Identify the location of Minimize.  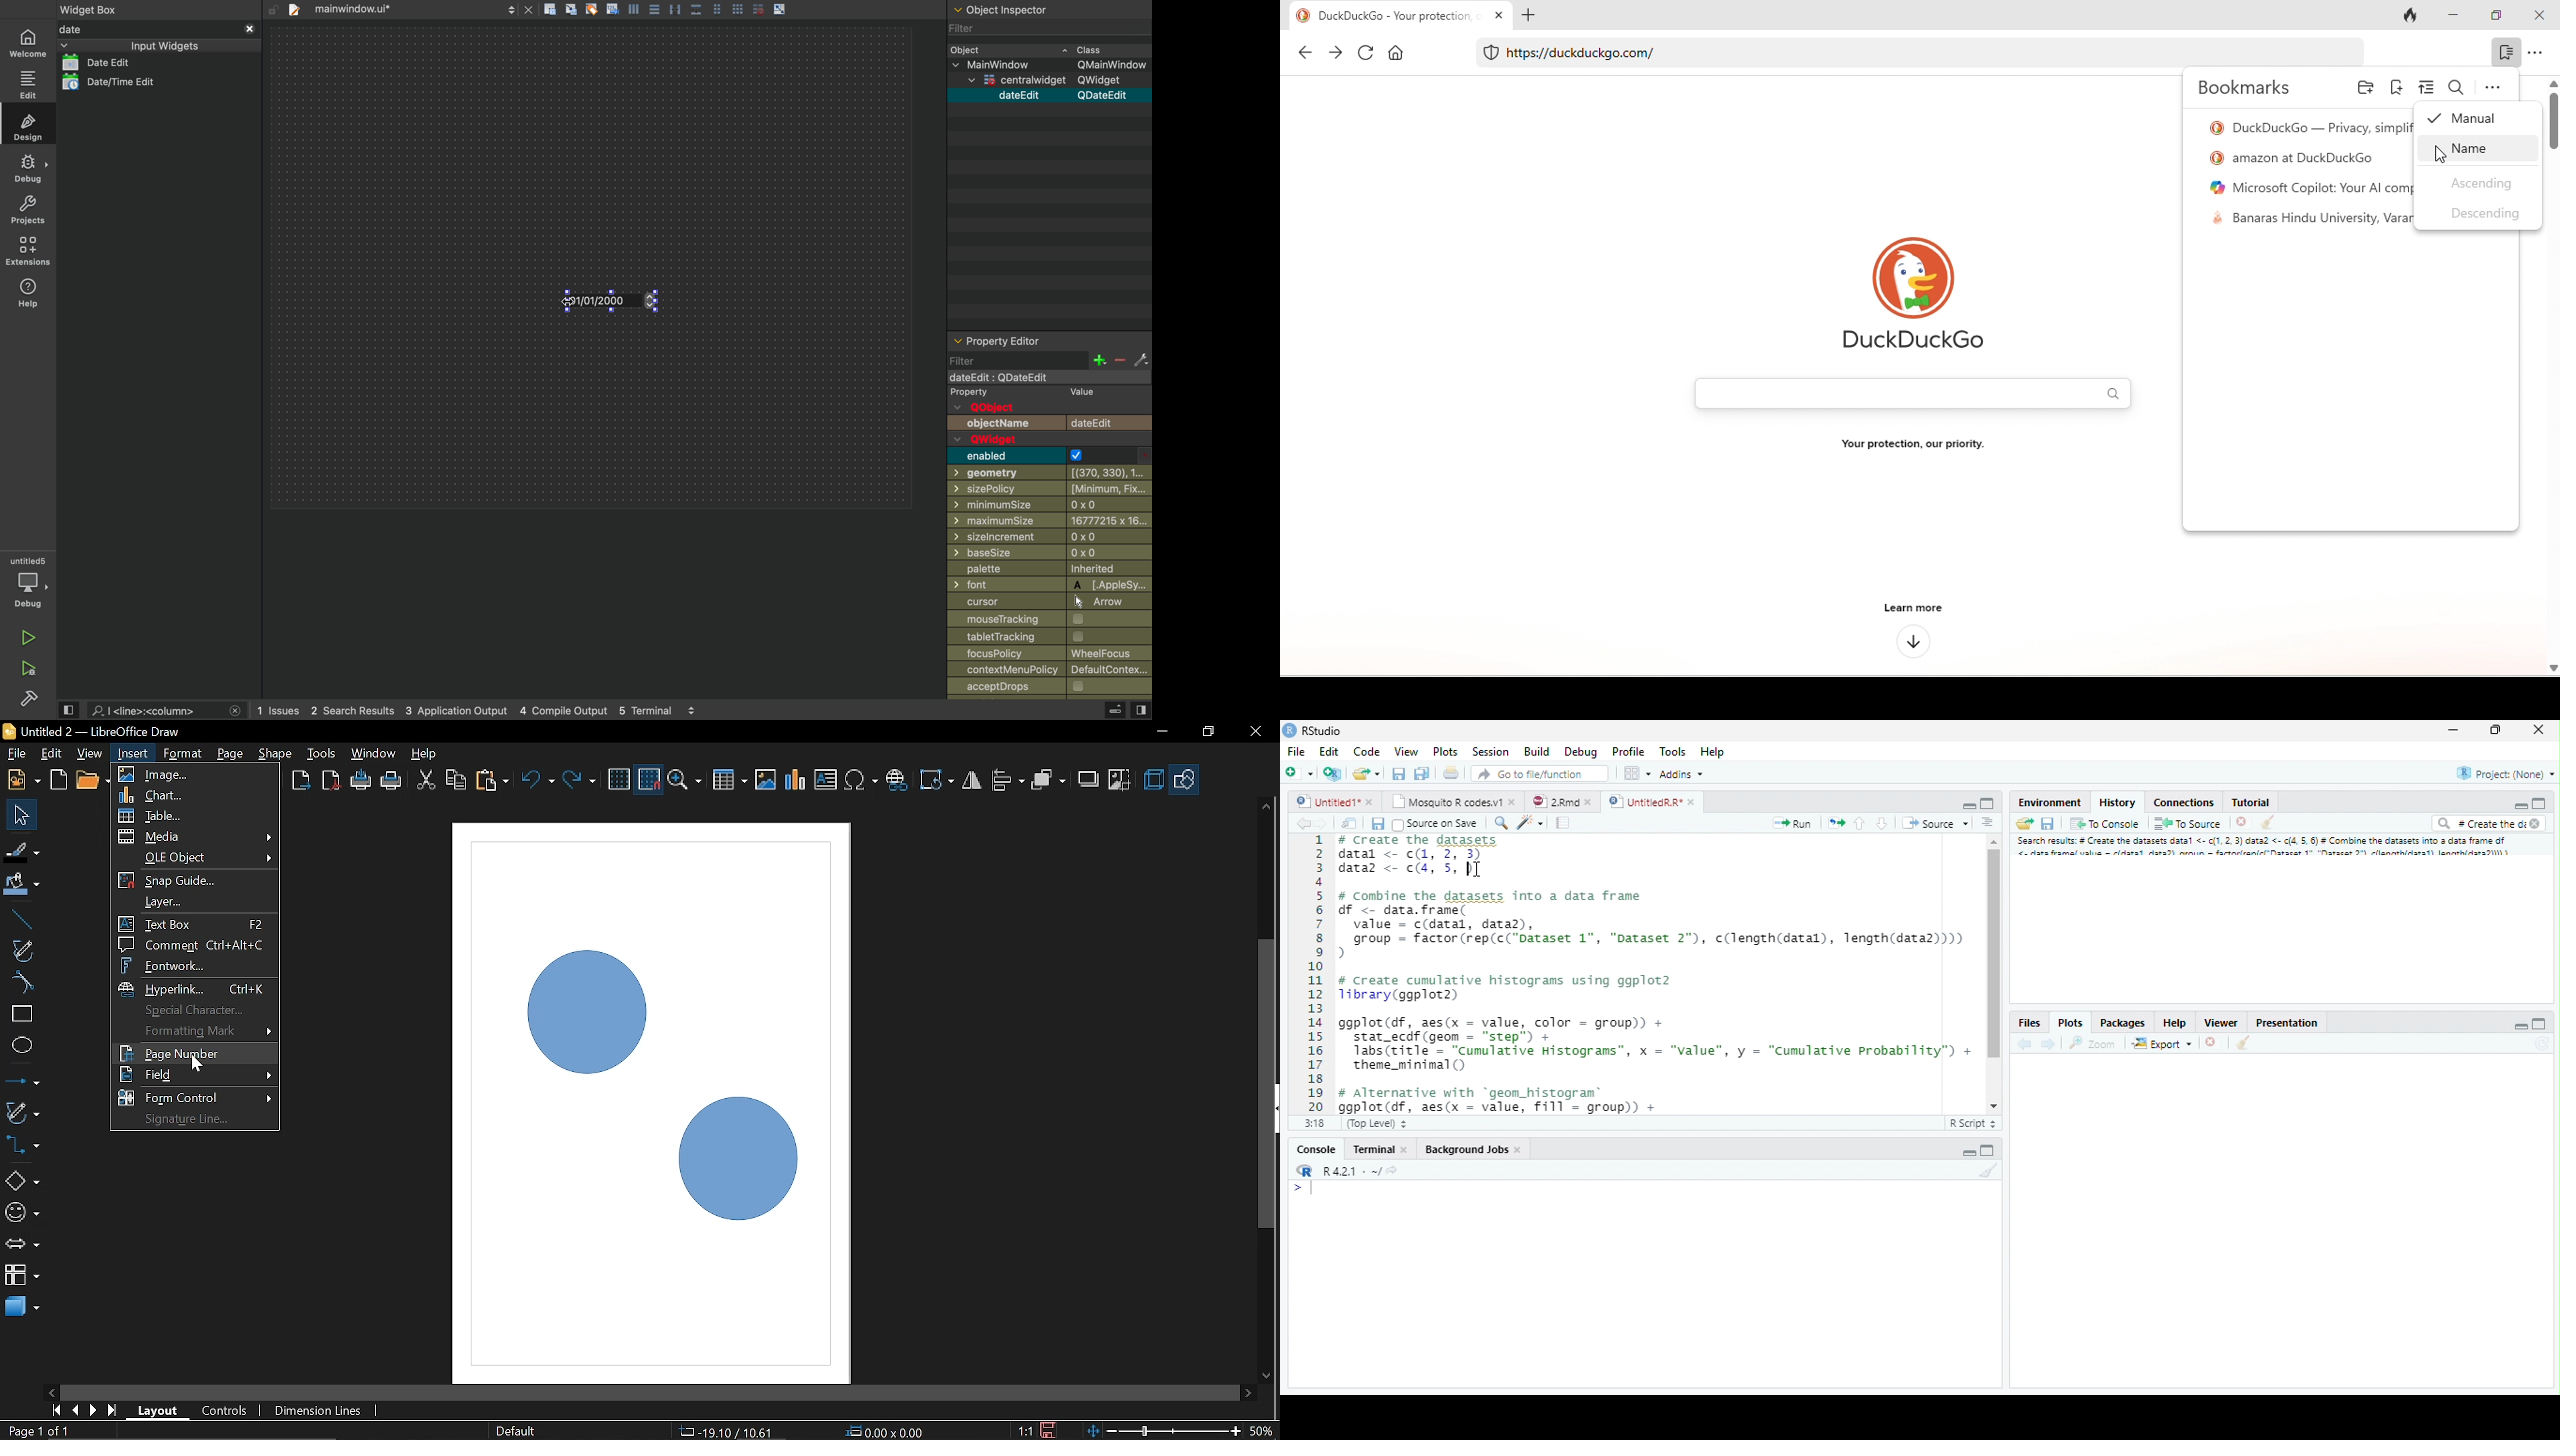
(2520, 806).